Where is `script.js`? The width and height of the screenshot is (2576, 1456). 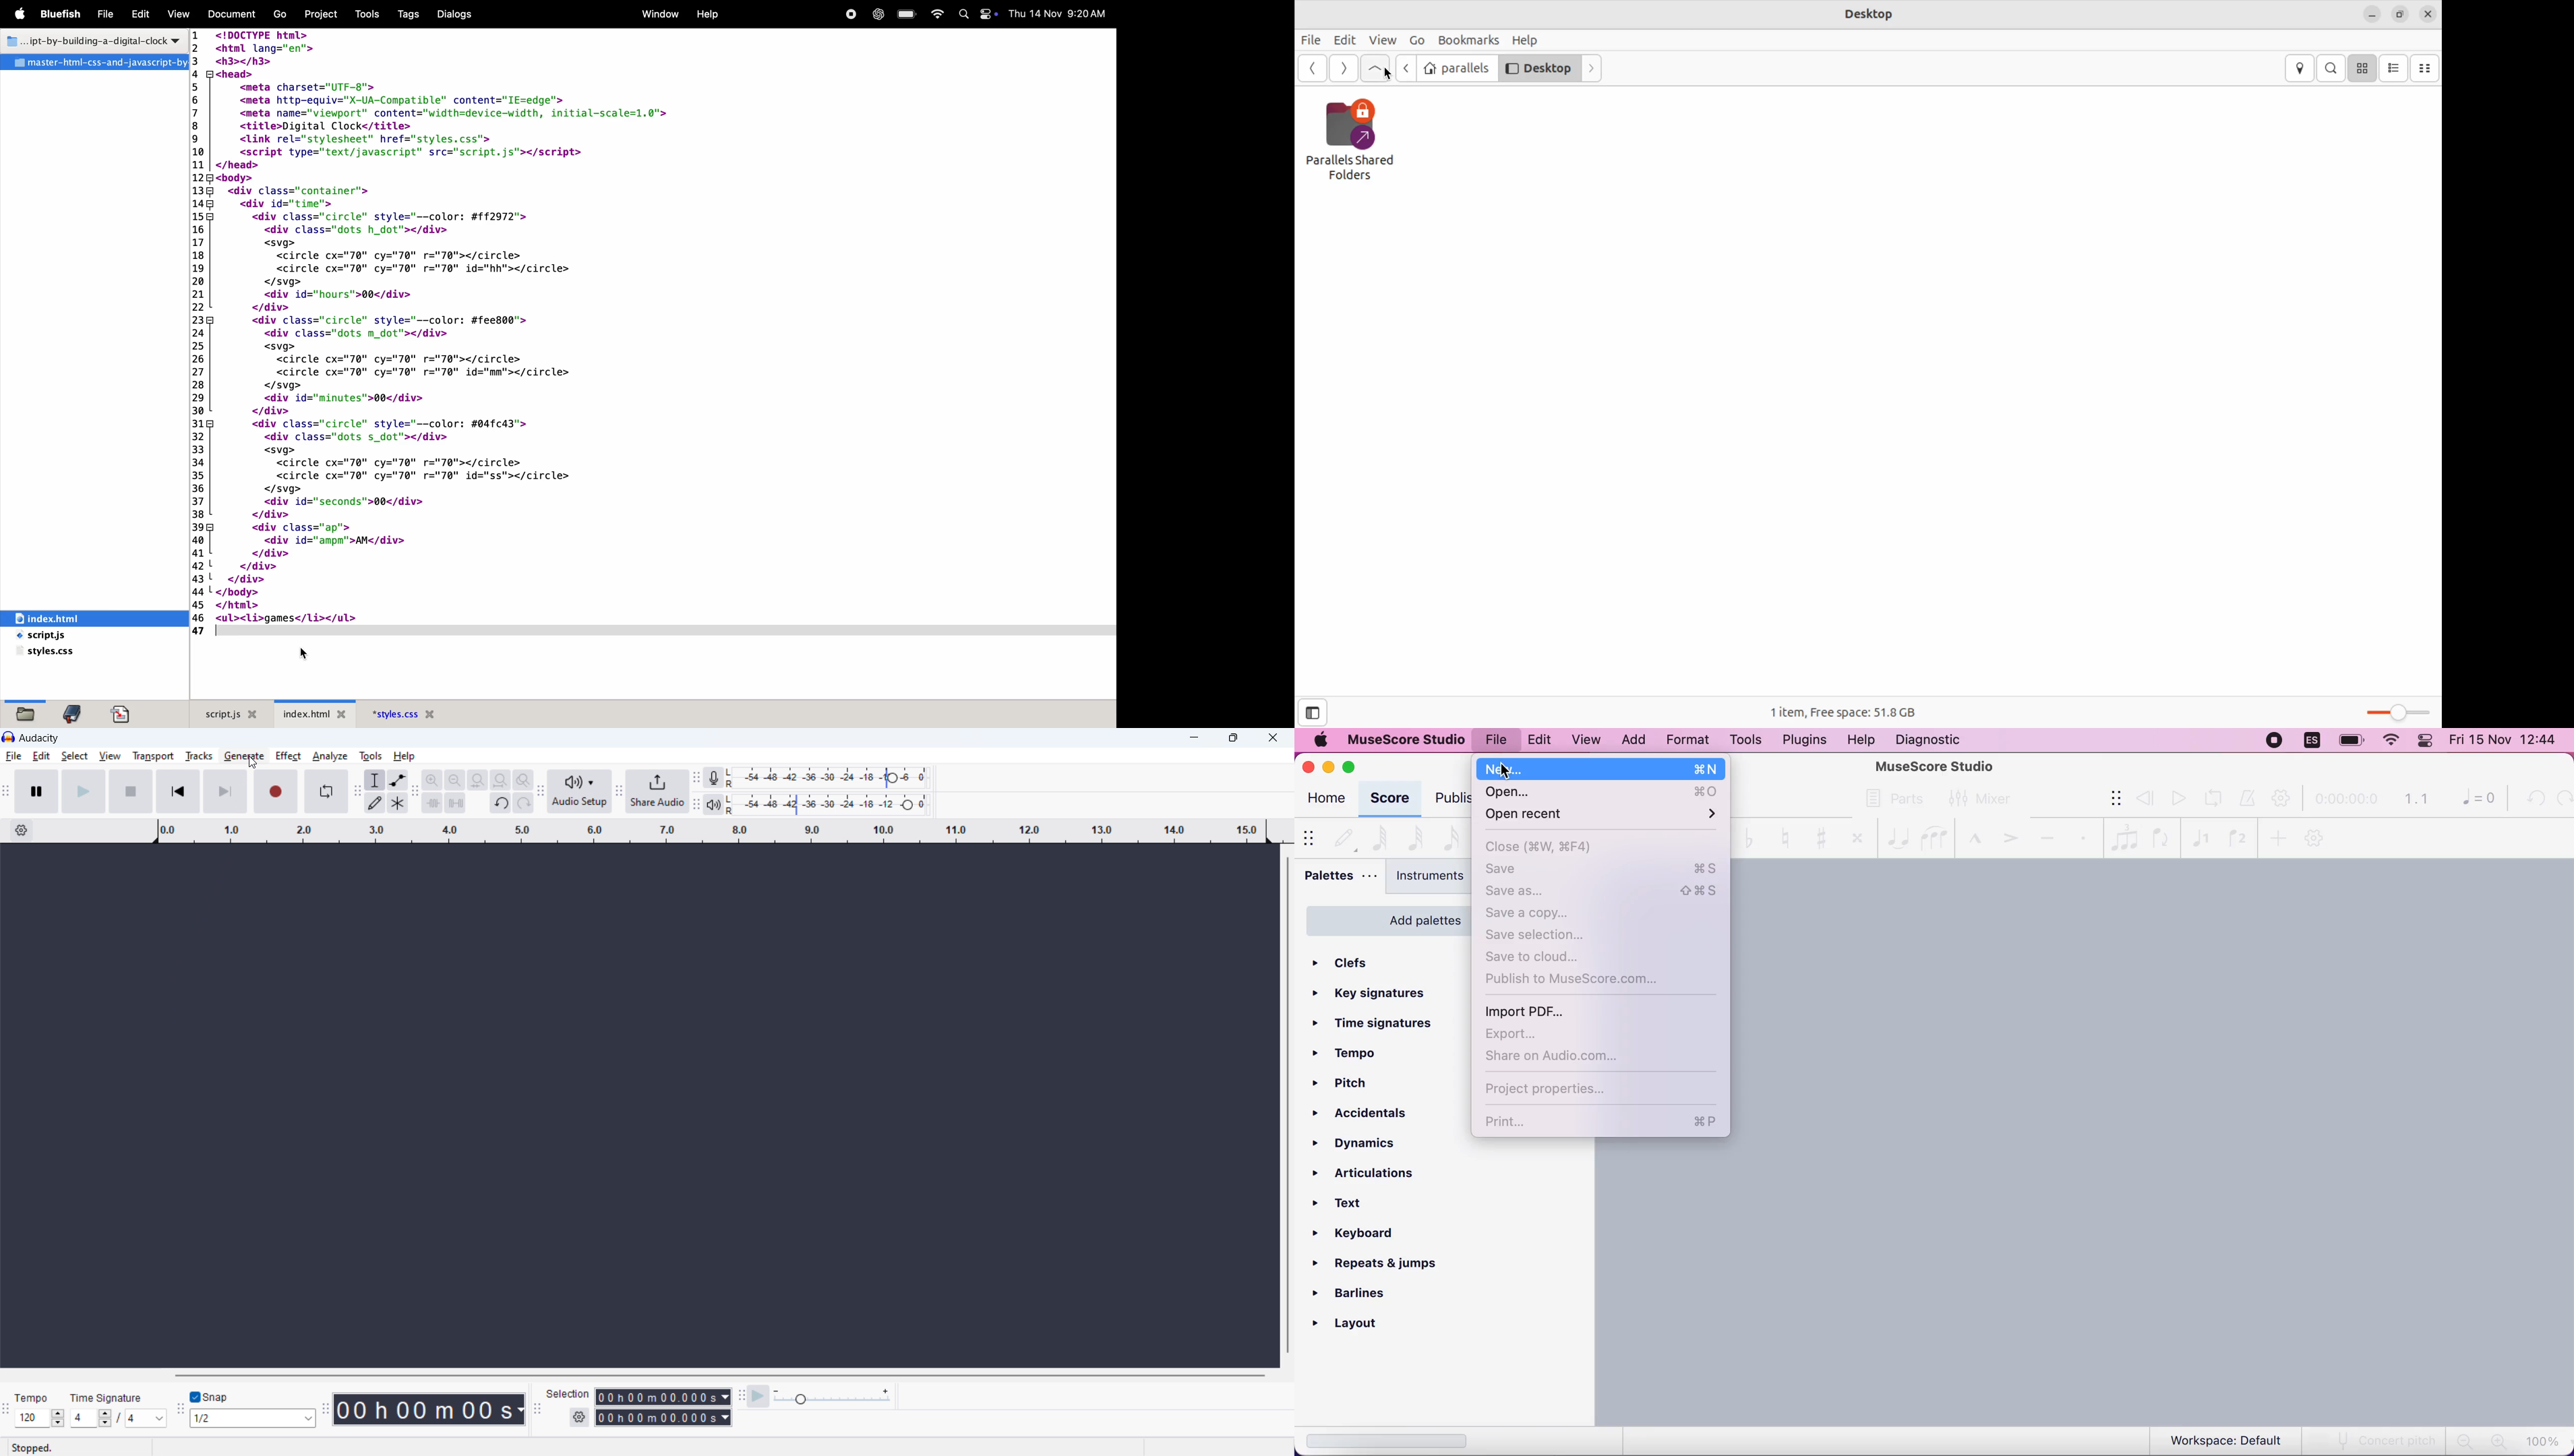
script.js is located at coordinates (229, 713).